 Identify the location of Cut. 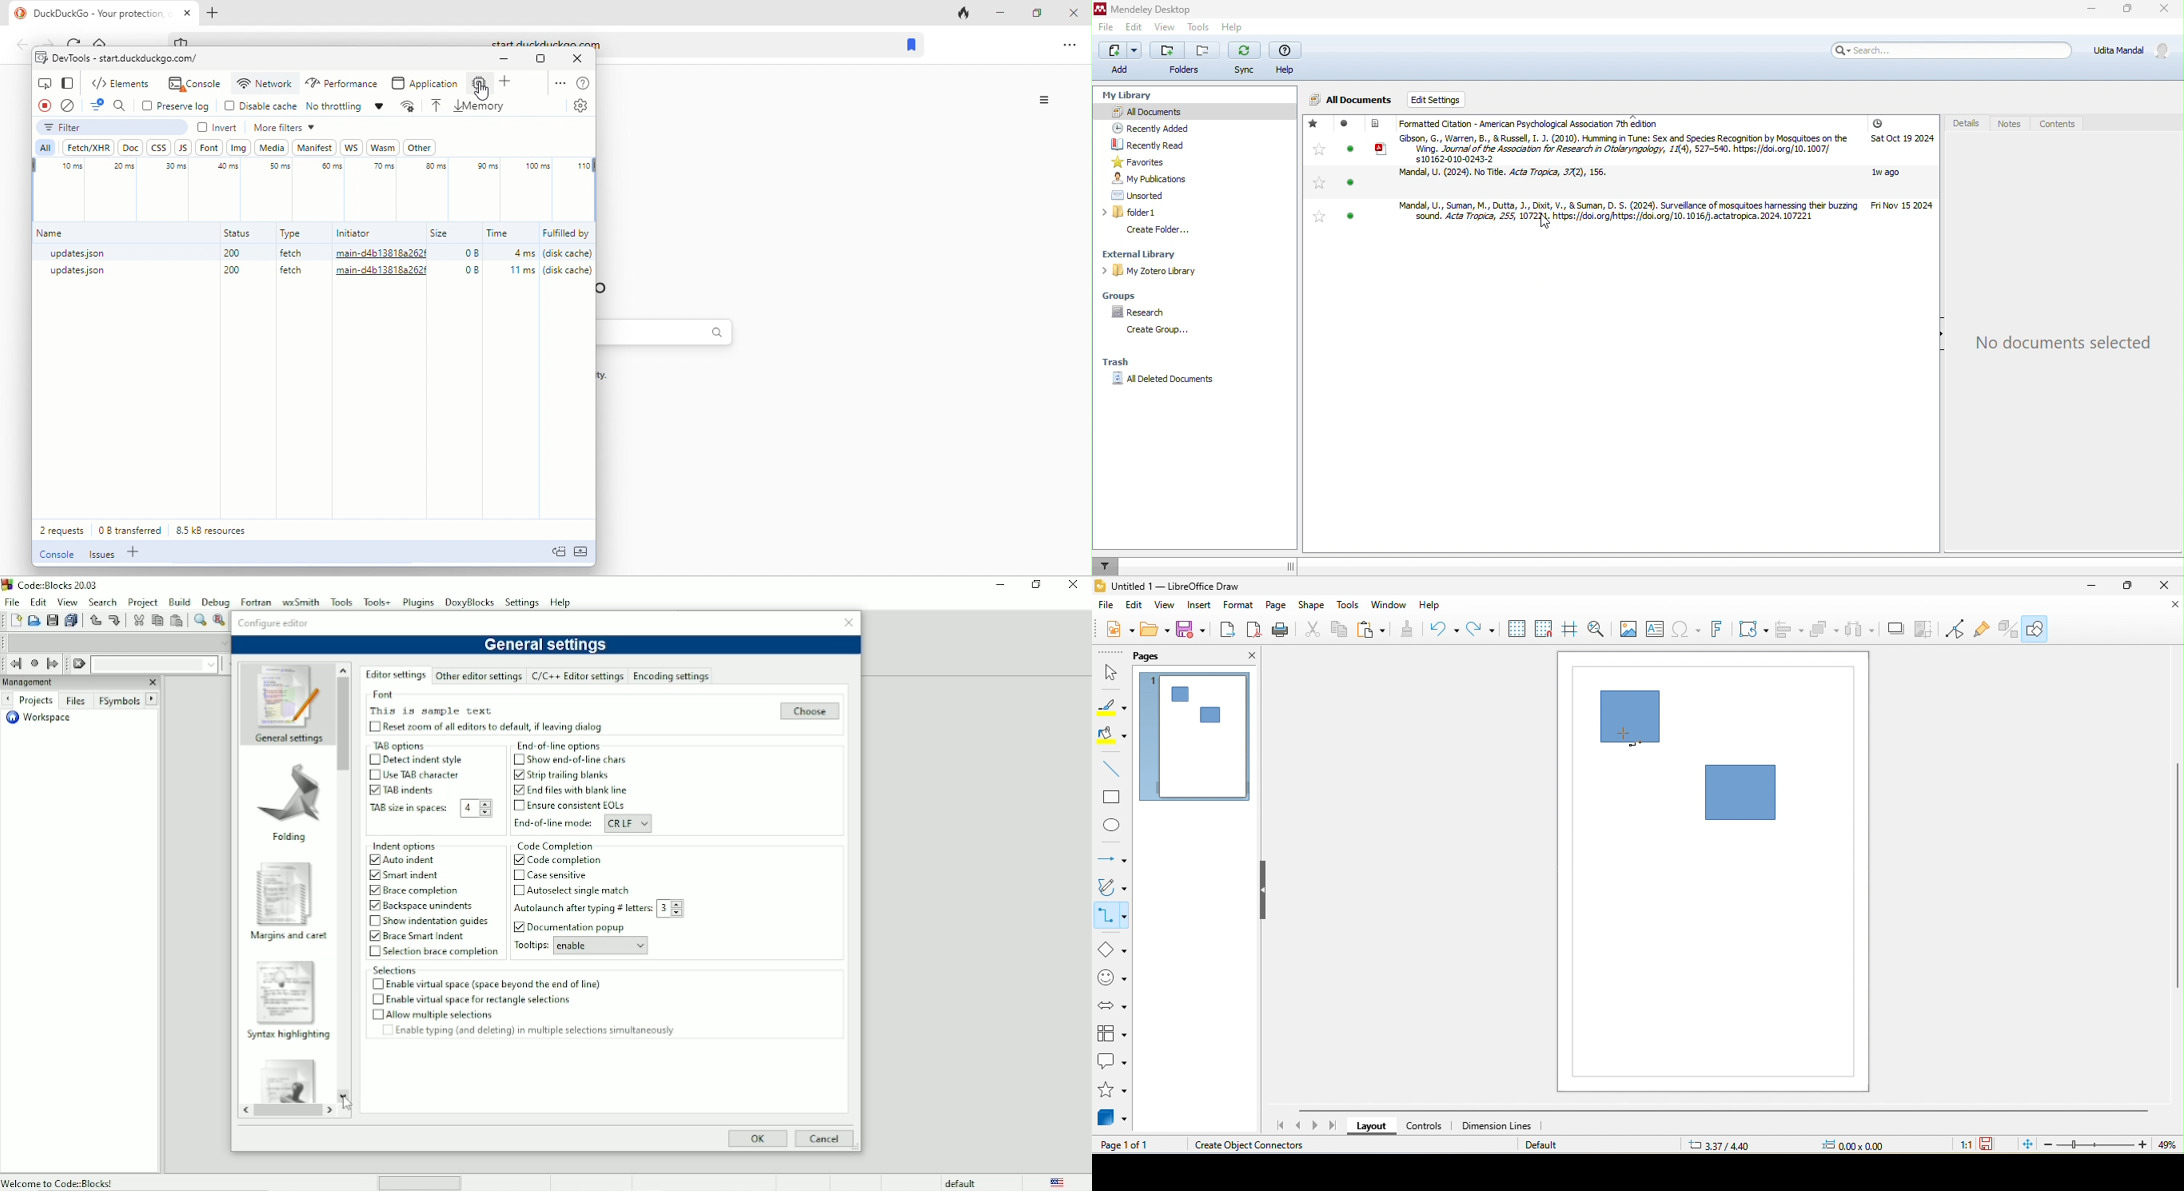
(138, 621).